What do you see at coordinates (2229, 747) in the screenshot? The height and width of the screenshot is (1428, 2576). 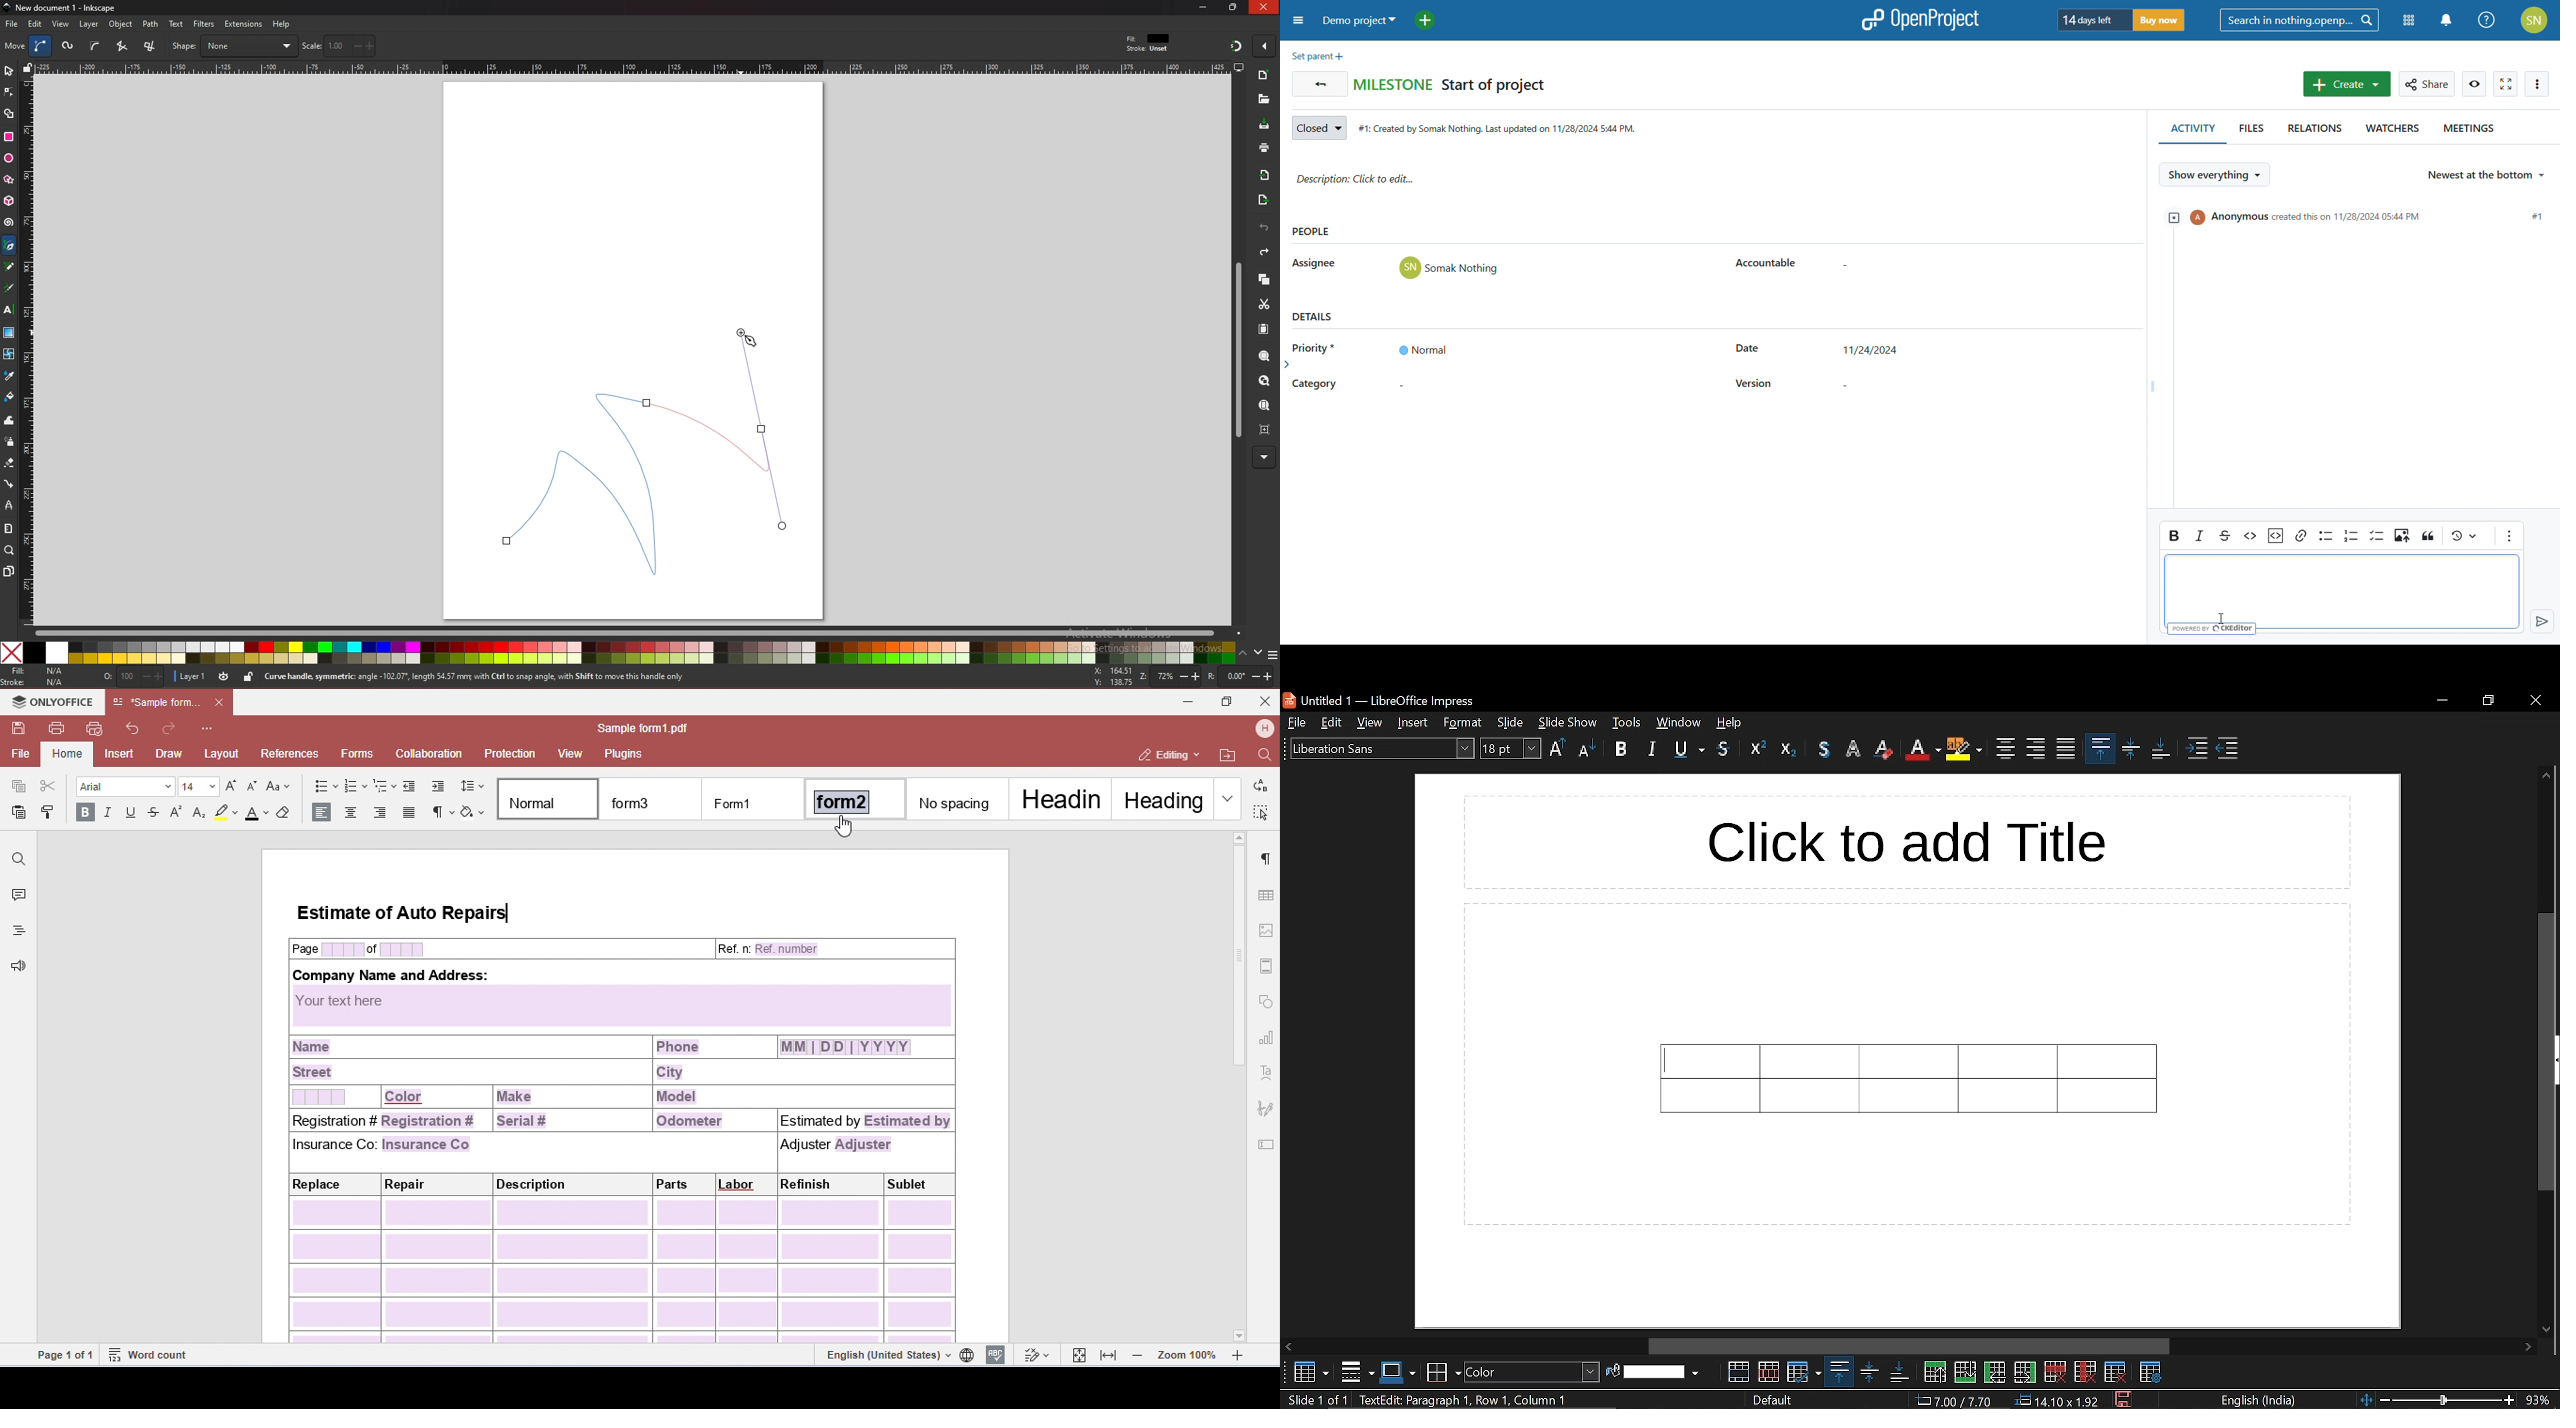 I see `decrease indent` at bounding box center [2229, 747].